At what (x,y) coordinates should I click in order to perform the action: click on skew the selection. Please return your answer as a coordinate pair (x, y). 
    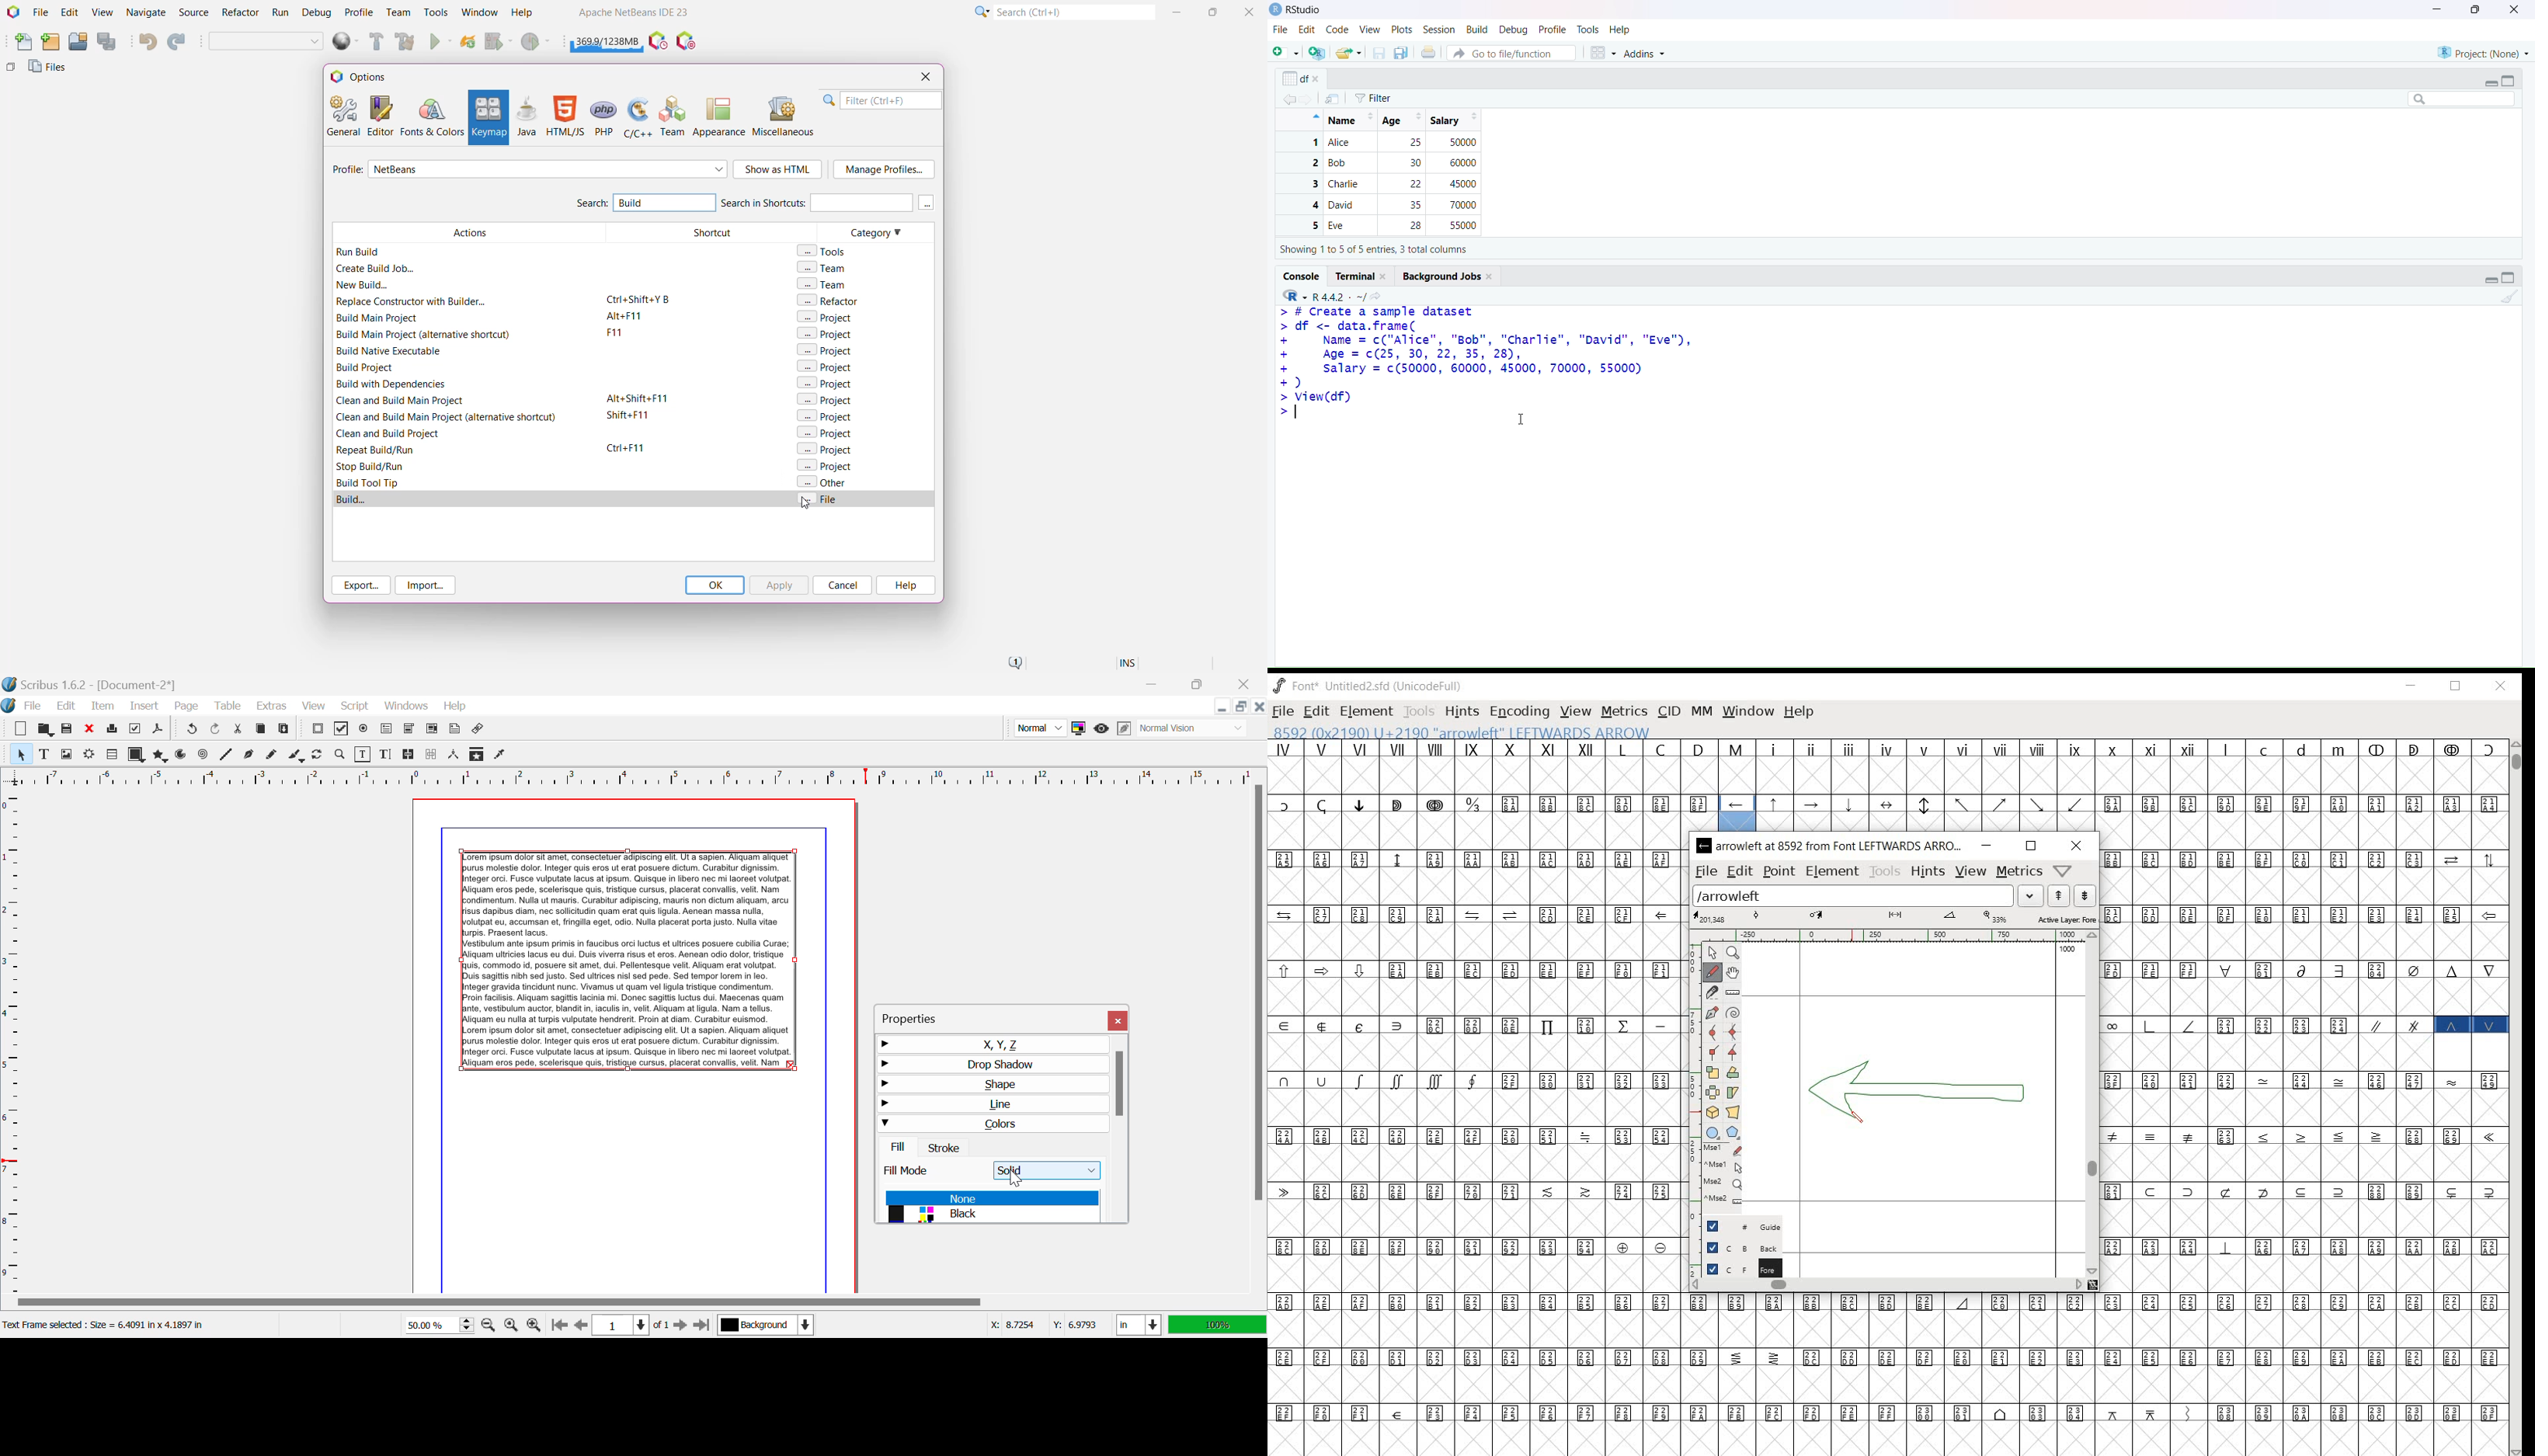
    Looking at the image, I should click on (1734, 1092).